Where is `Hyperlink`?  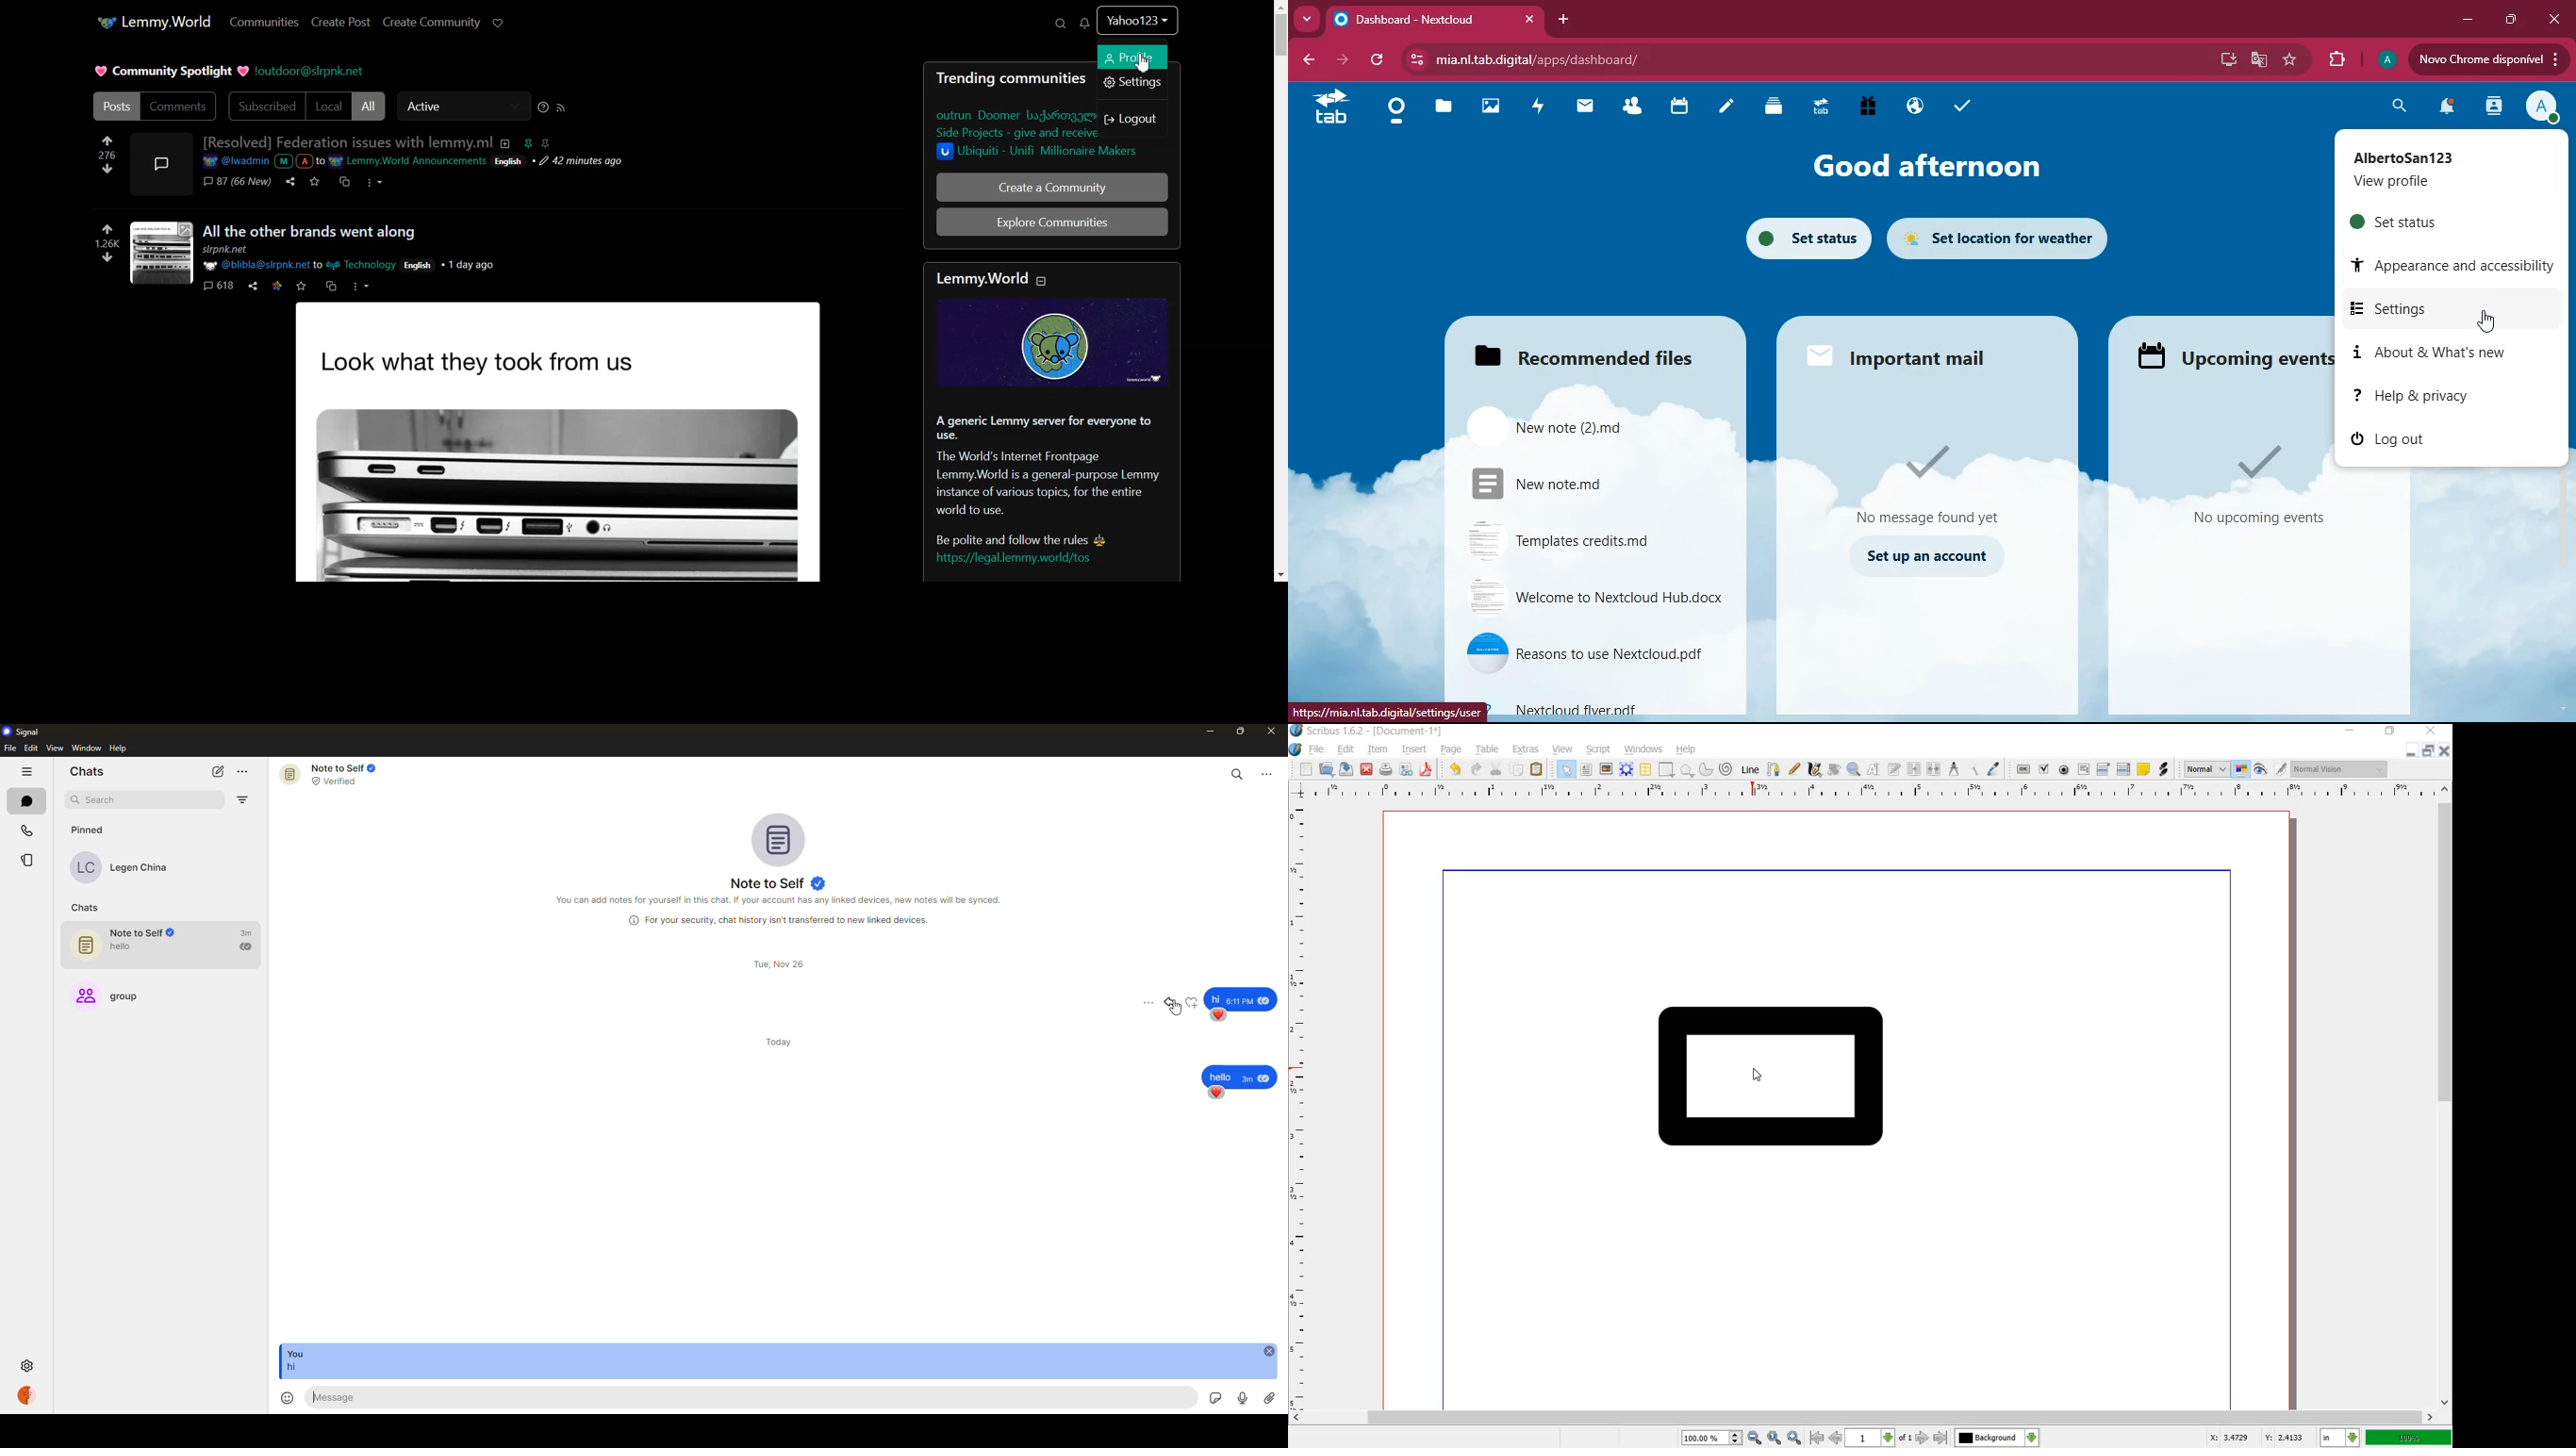 Hyperlink is located at coordinates (416, 161).